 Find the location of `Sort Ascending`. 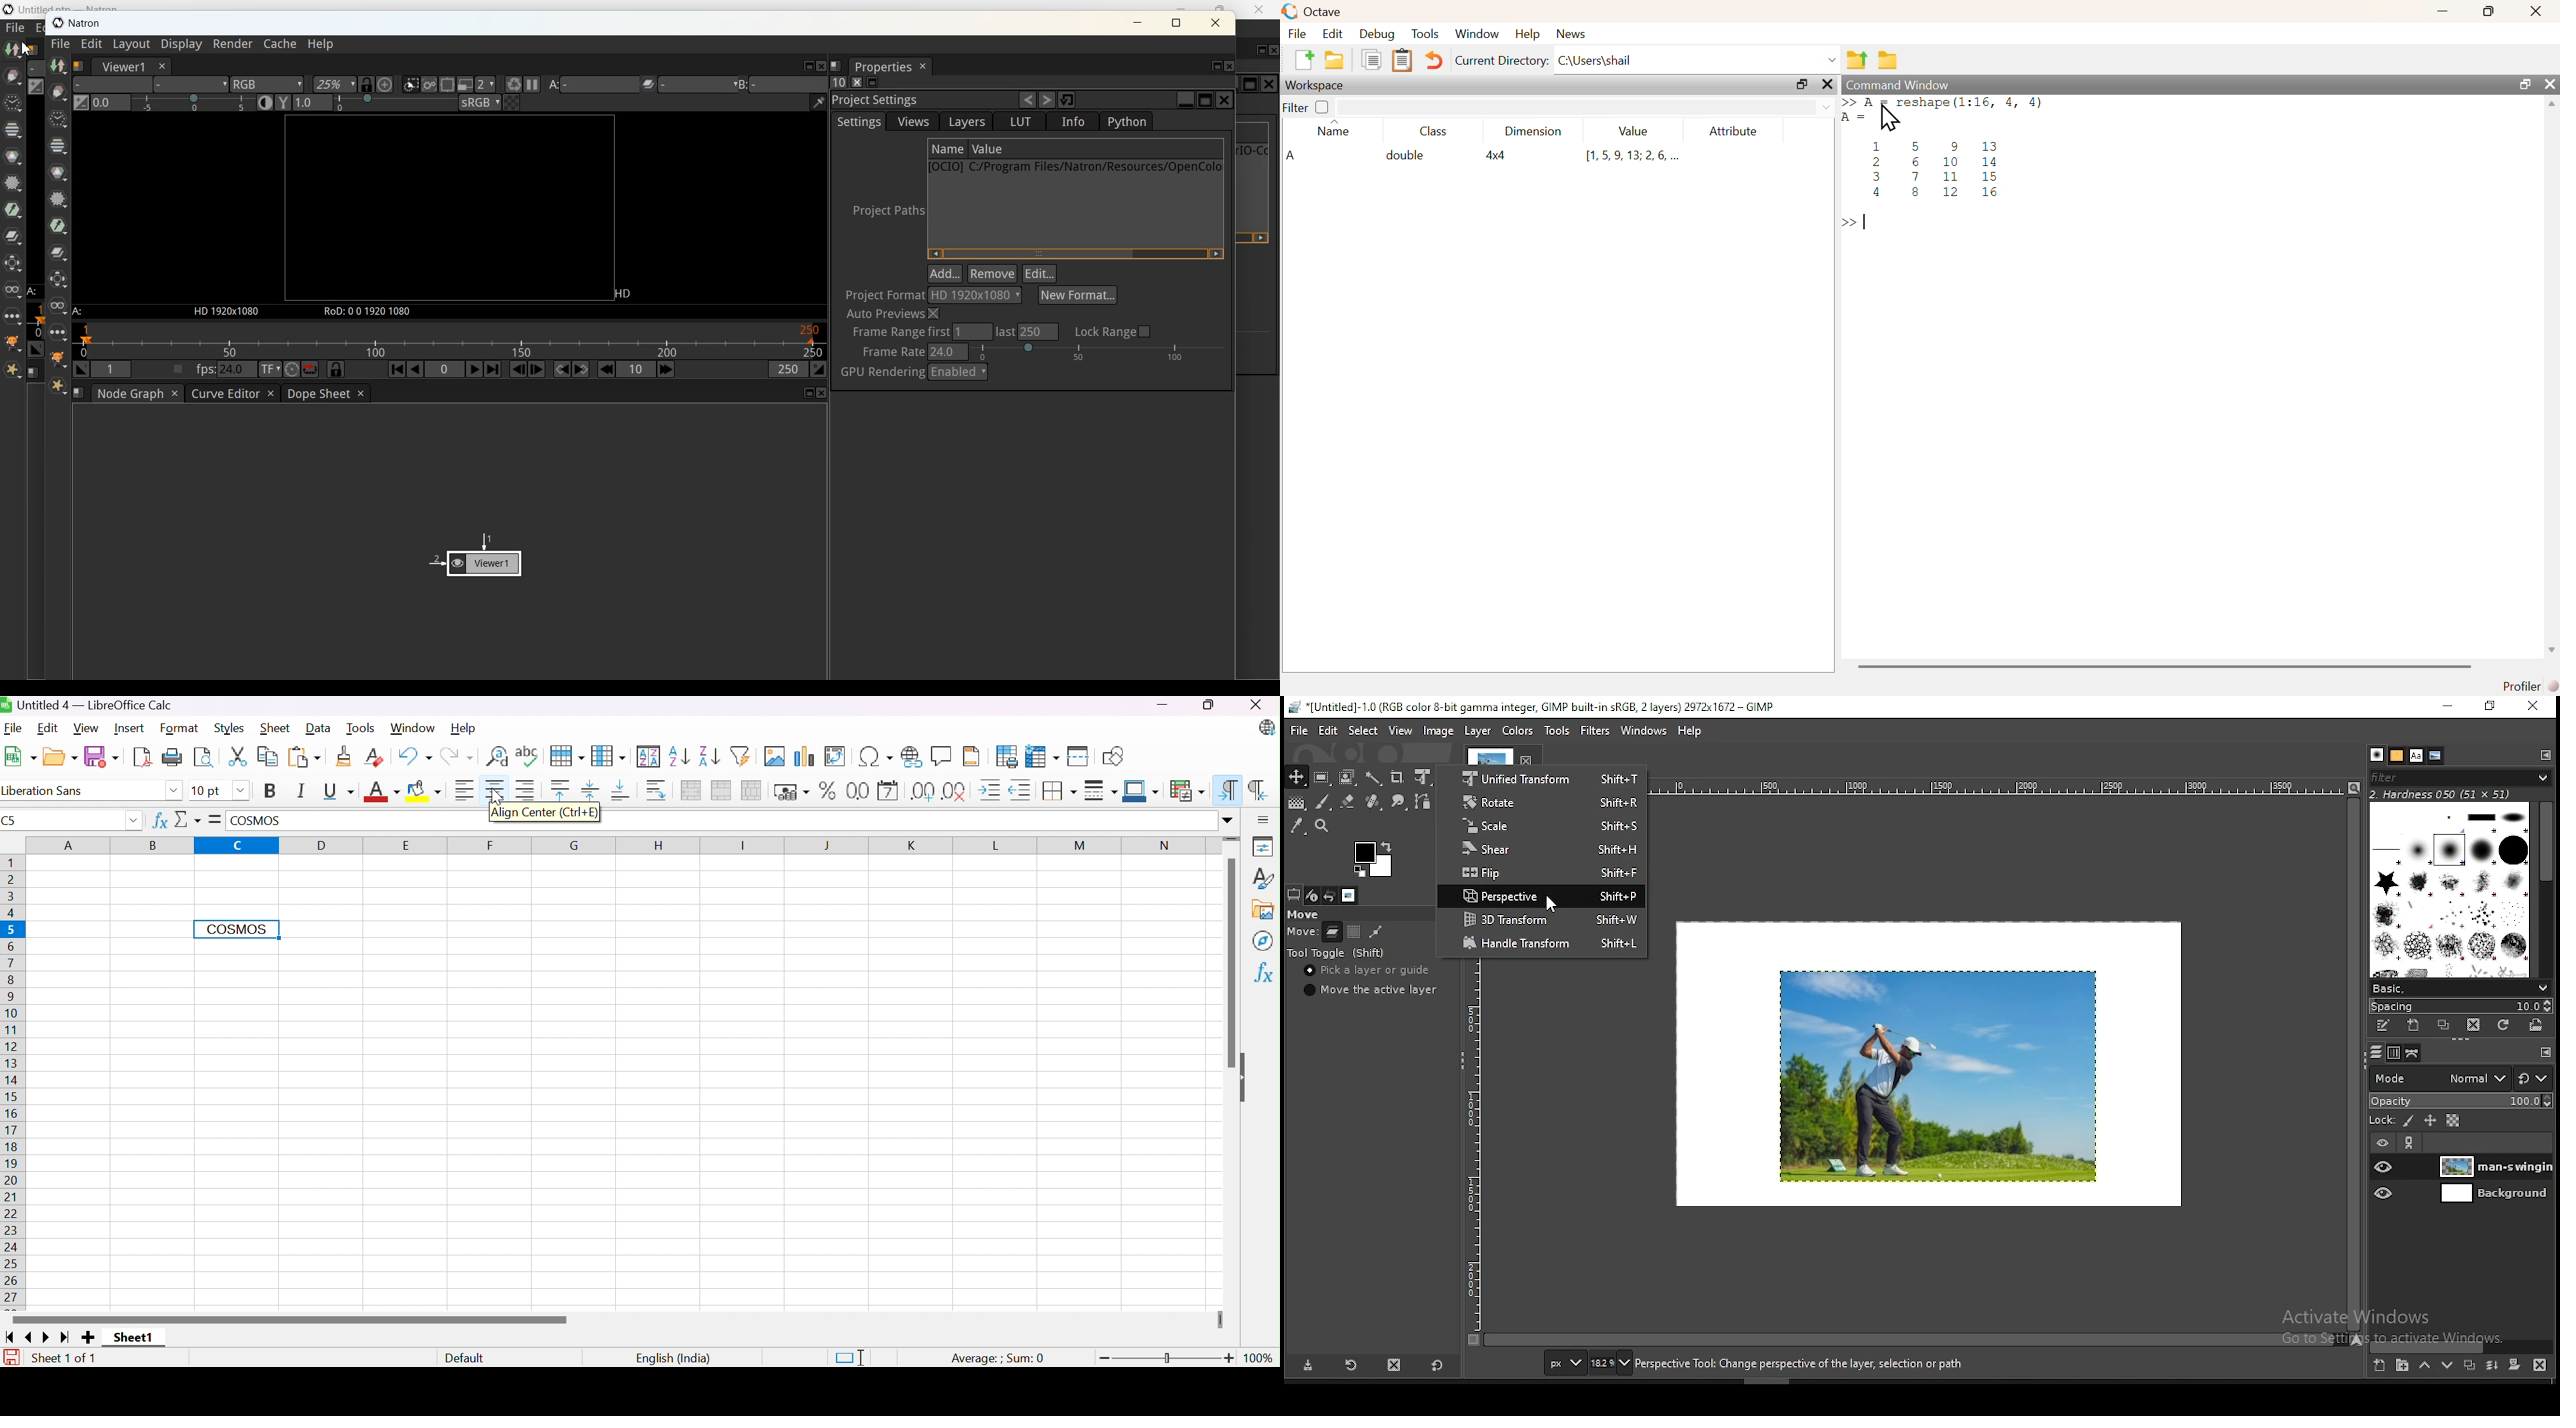

Sort Ascending is located at coordinates (679, 757).